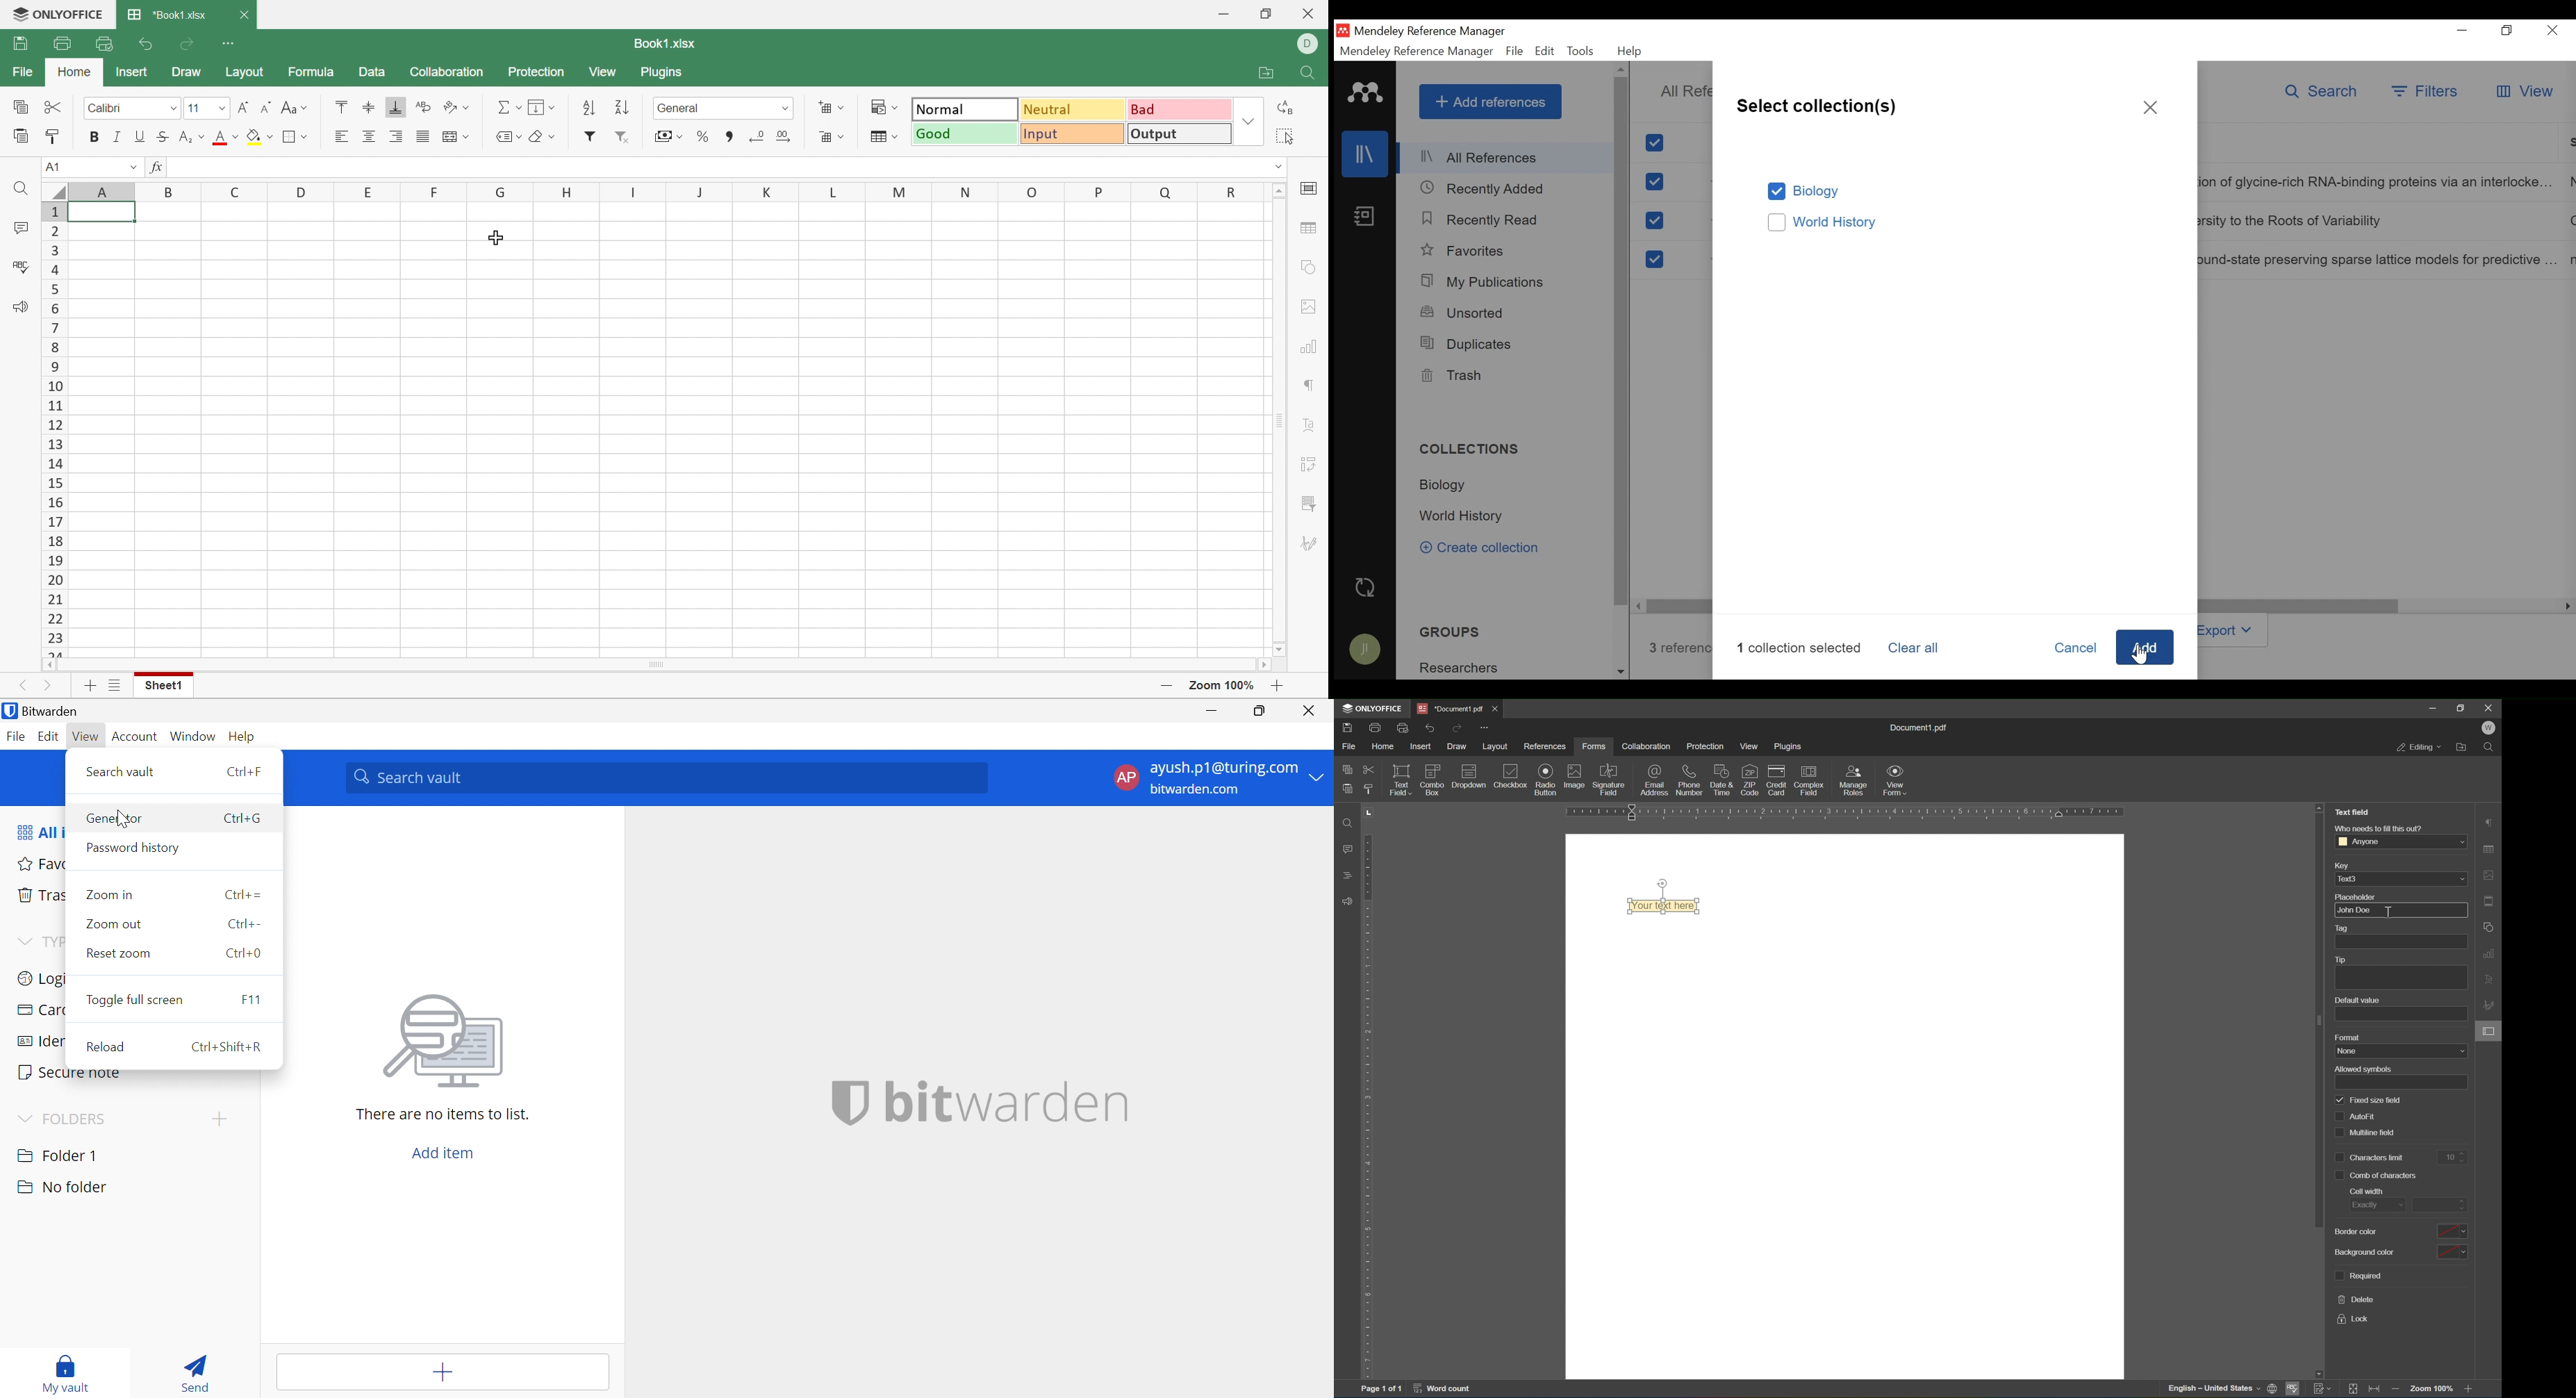  I want to click on Duplicates, so click(1467, 344).